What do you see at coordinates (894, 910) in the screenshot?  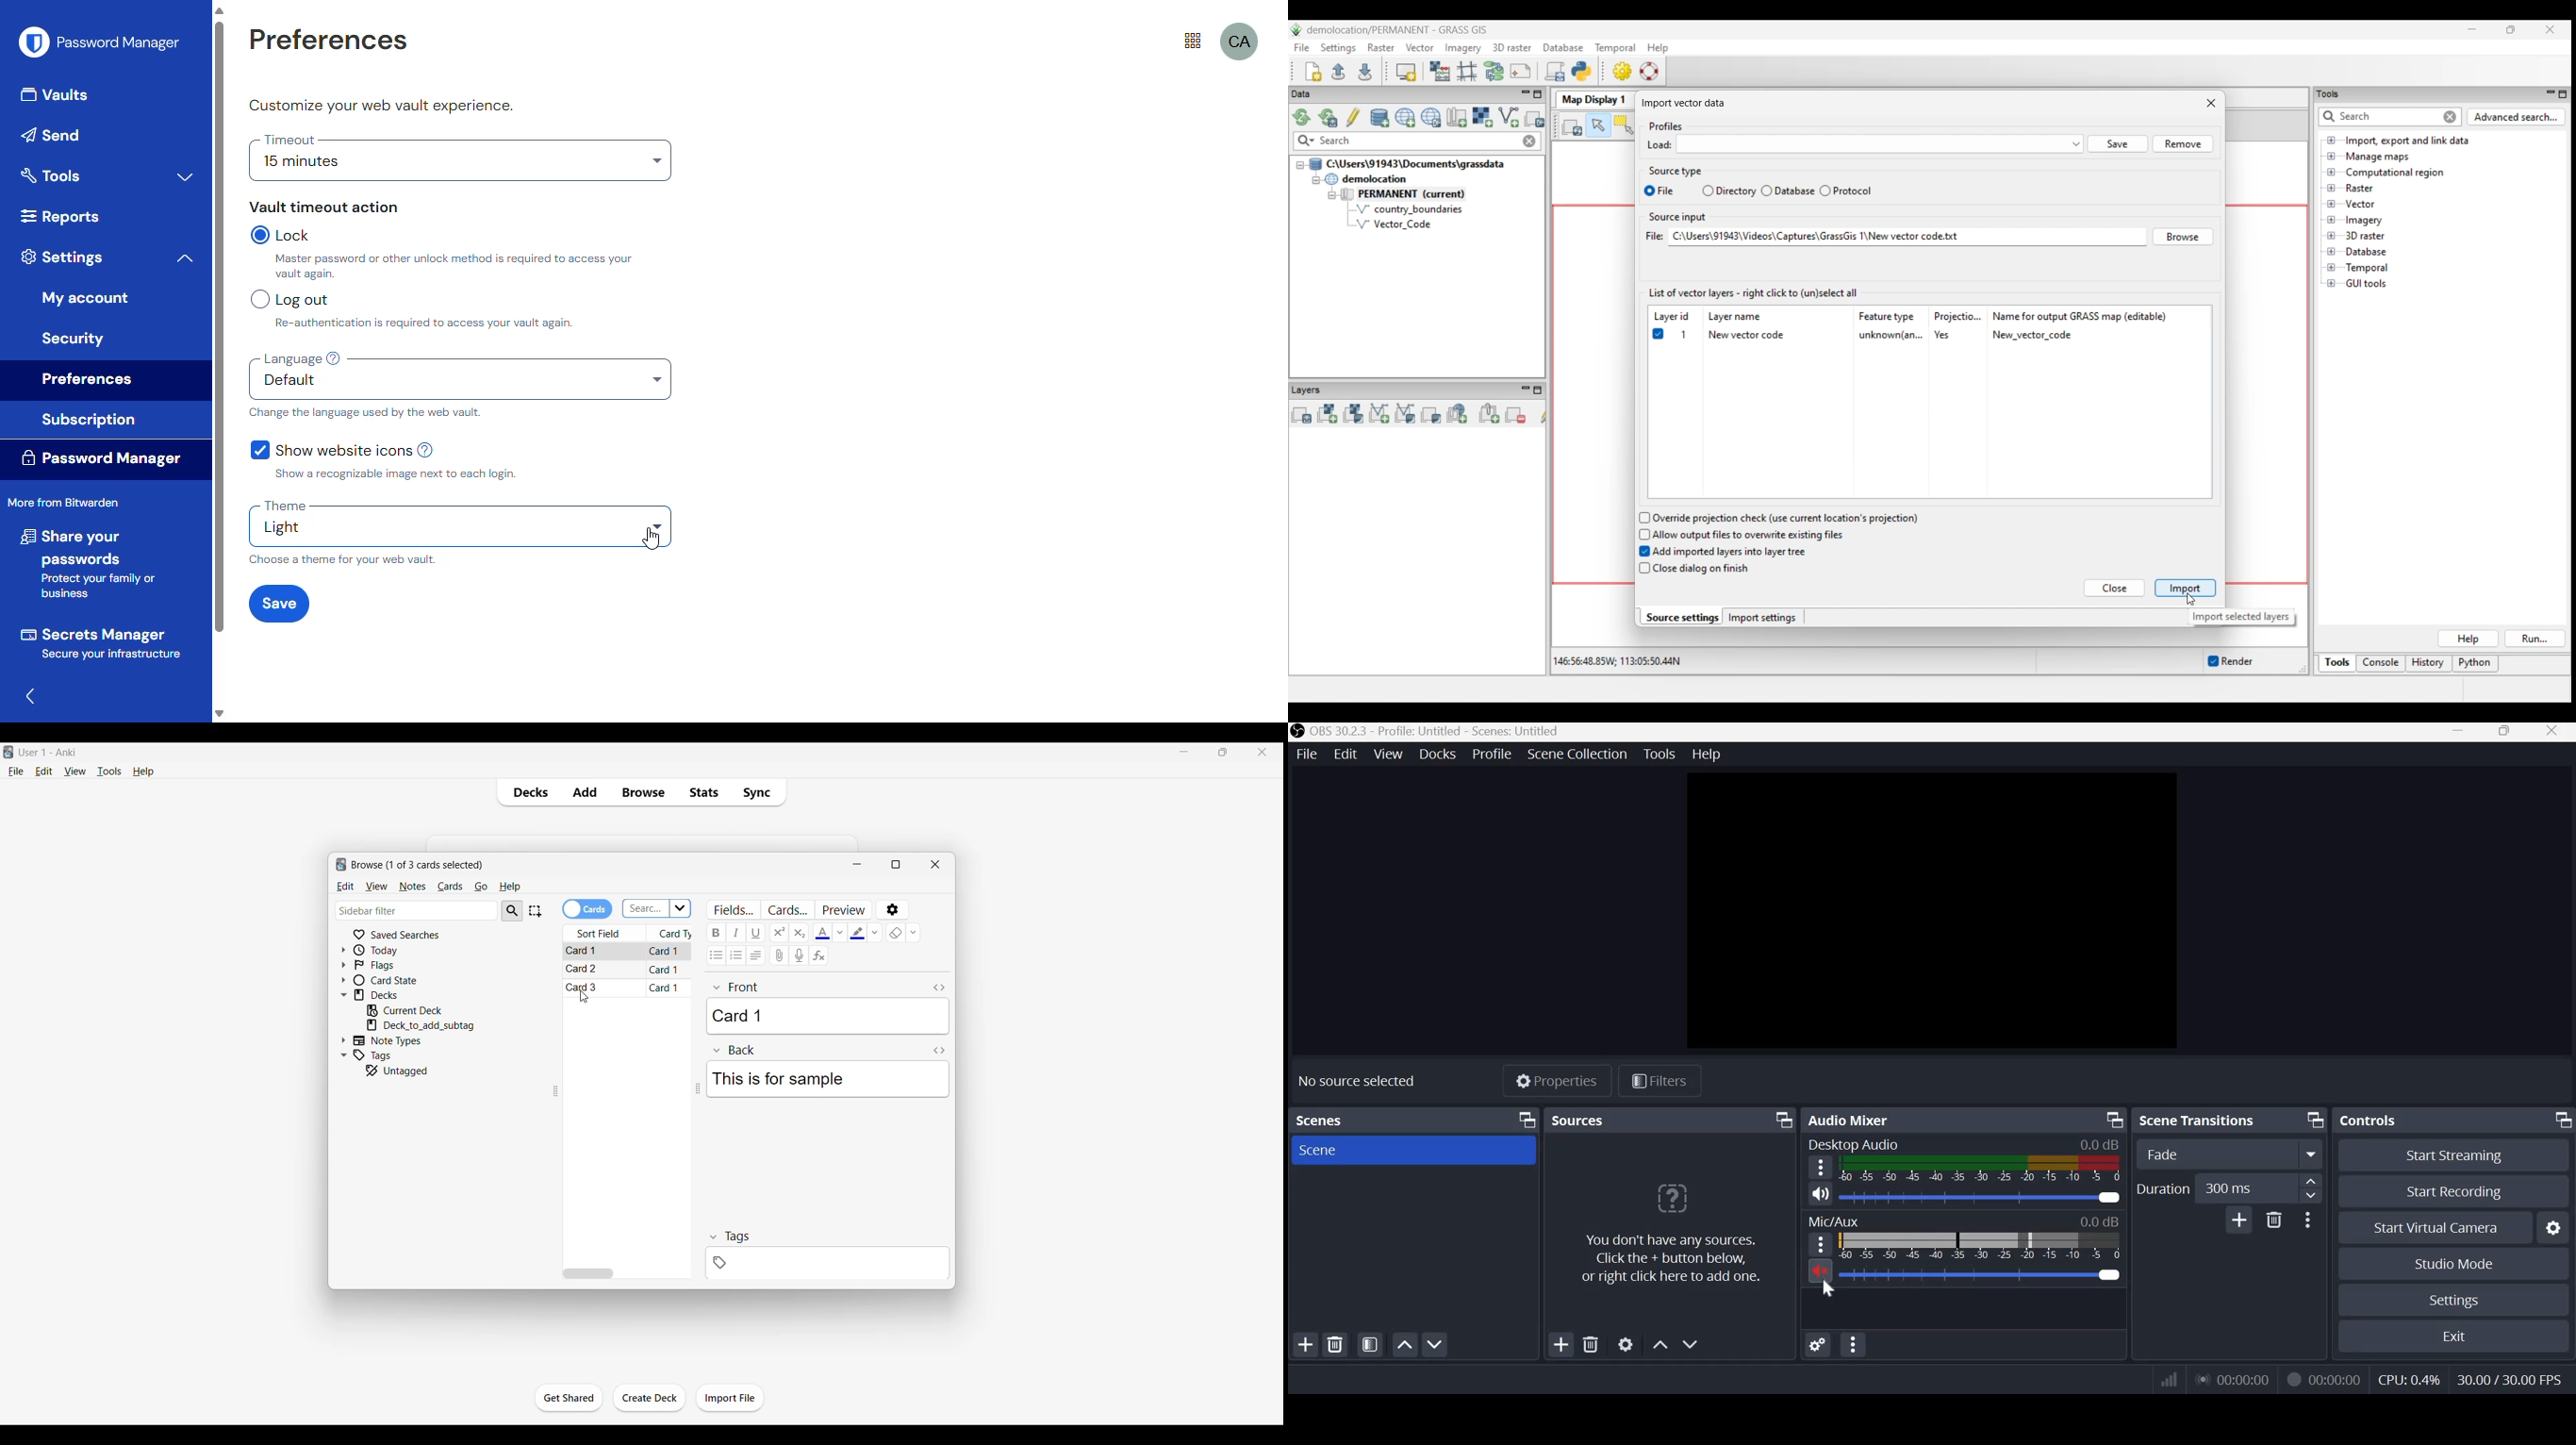 I see `Options` at bounding box center [894, 910].